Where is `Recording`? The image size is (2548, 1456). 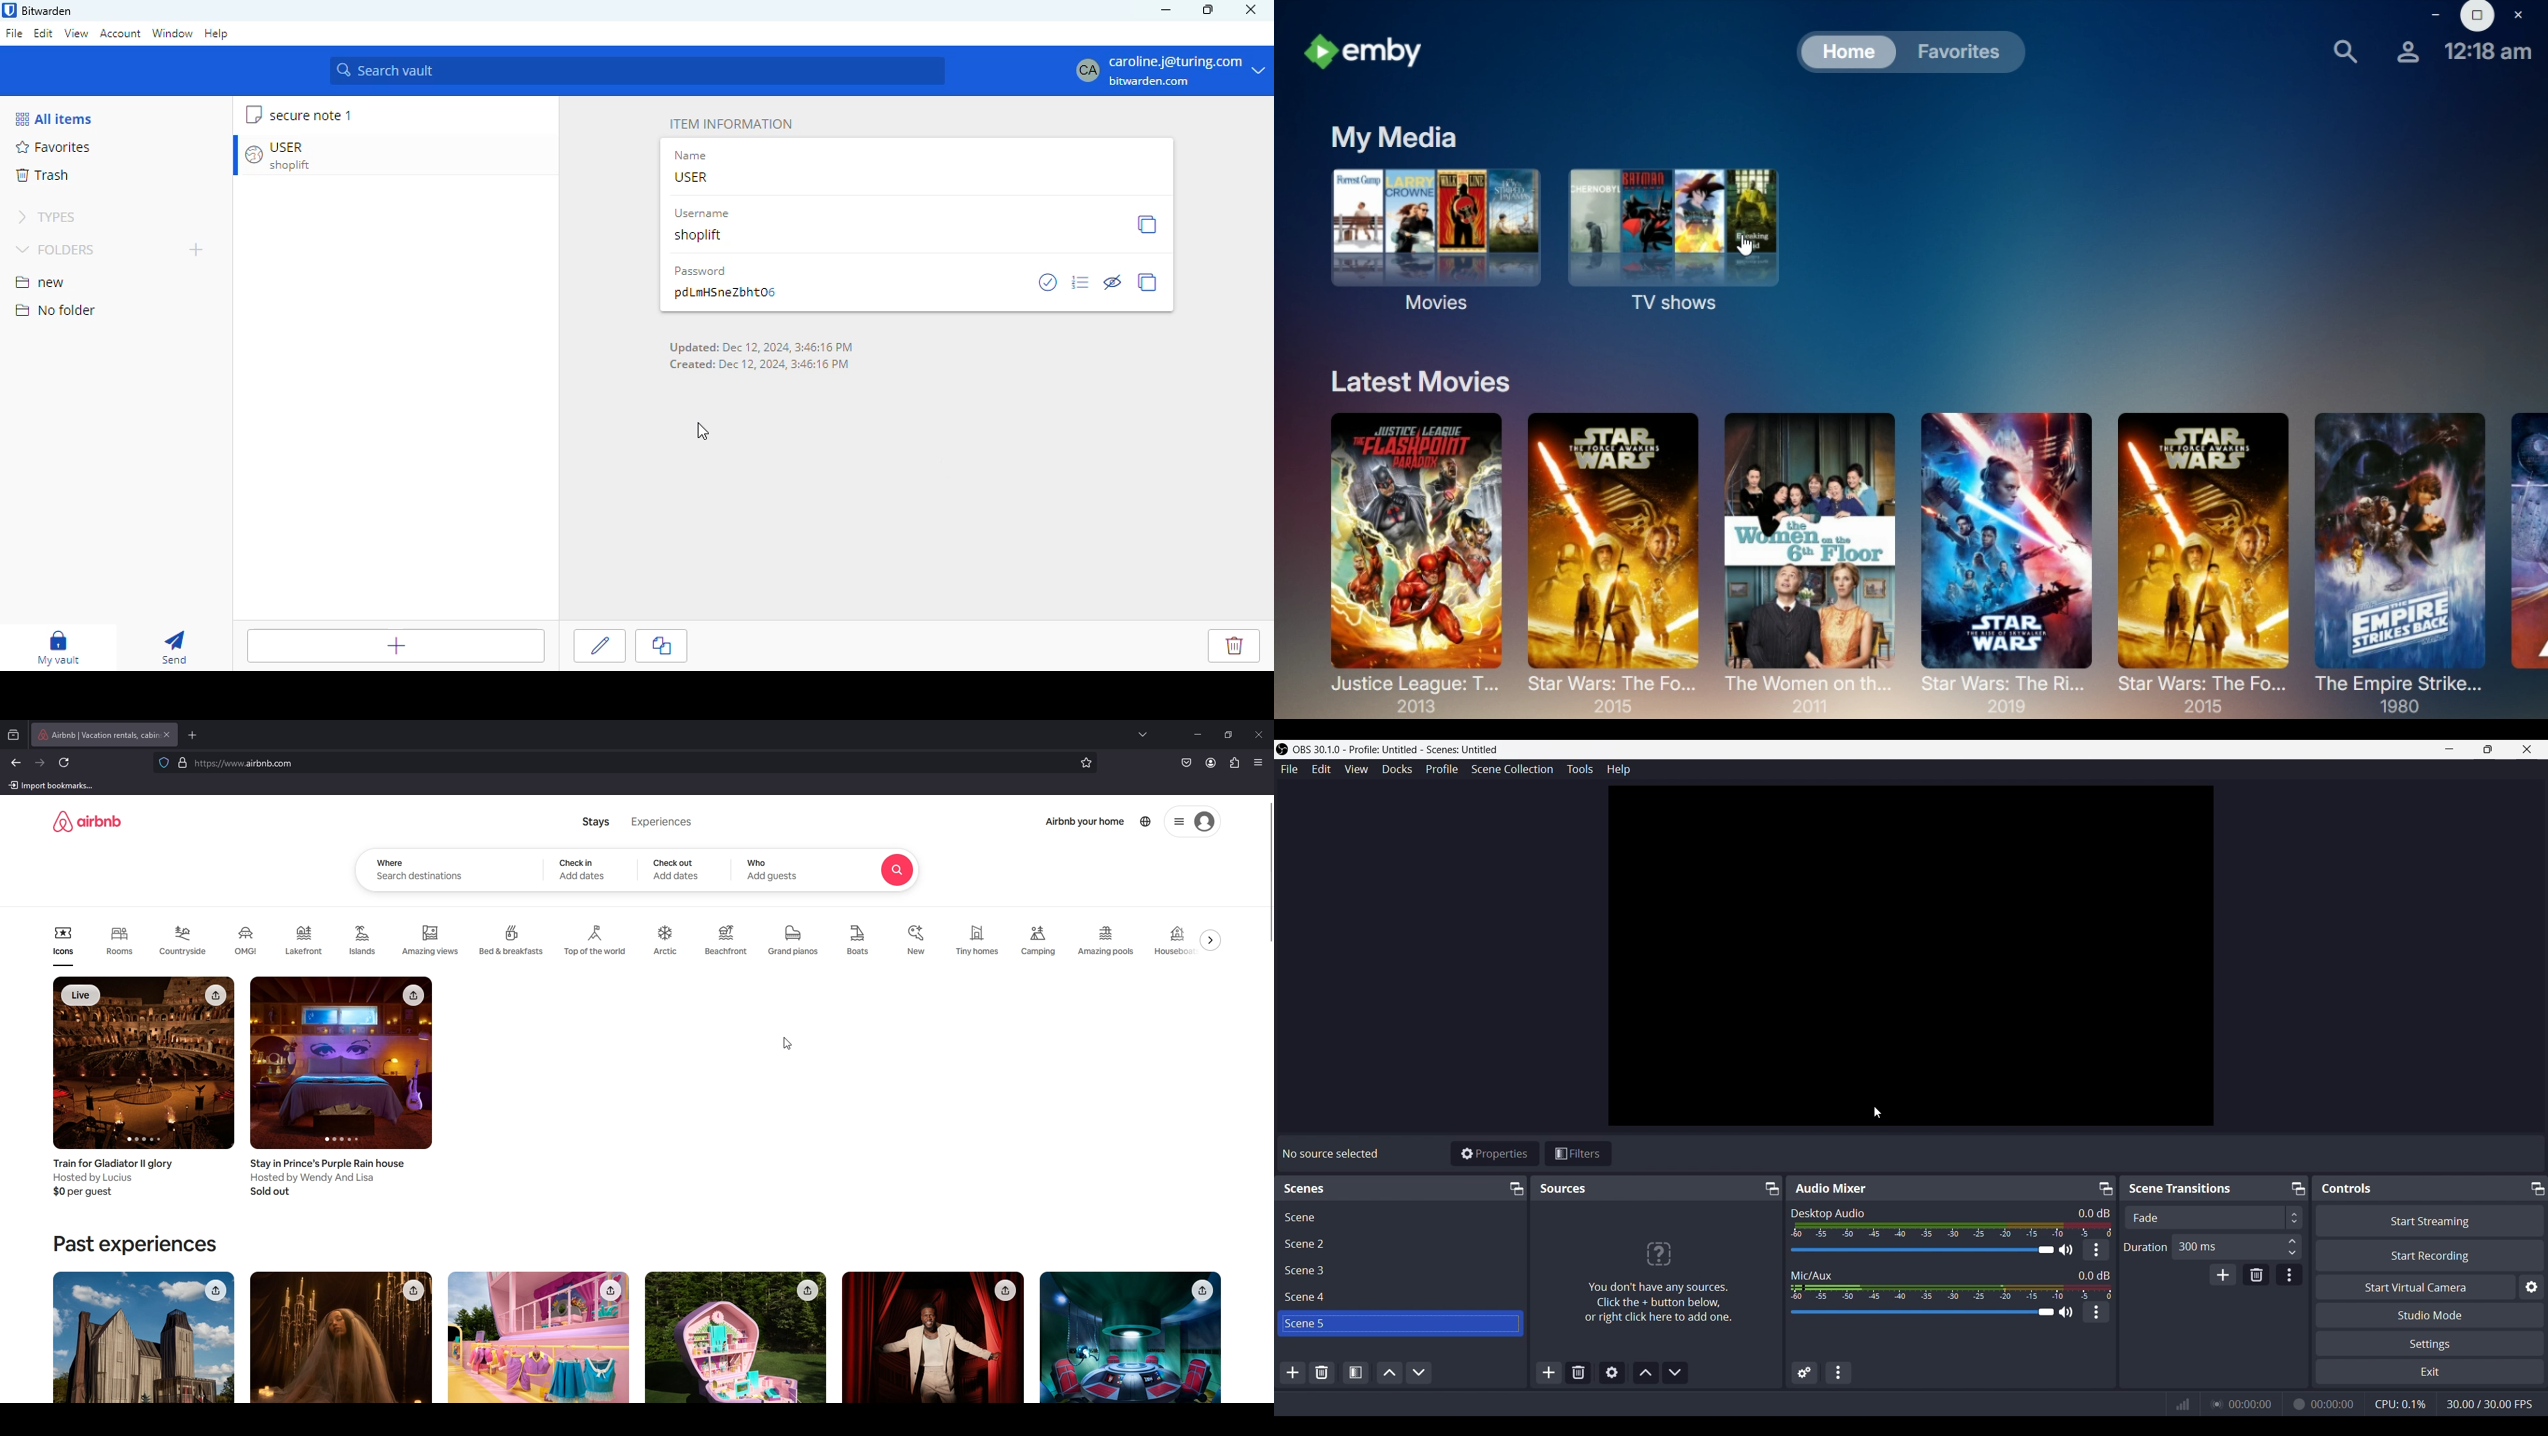
Recording is located at coordinates (2298, 1403).